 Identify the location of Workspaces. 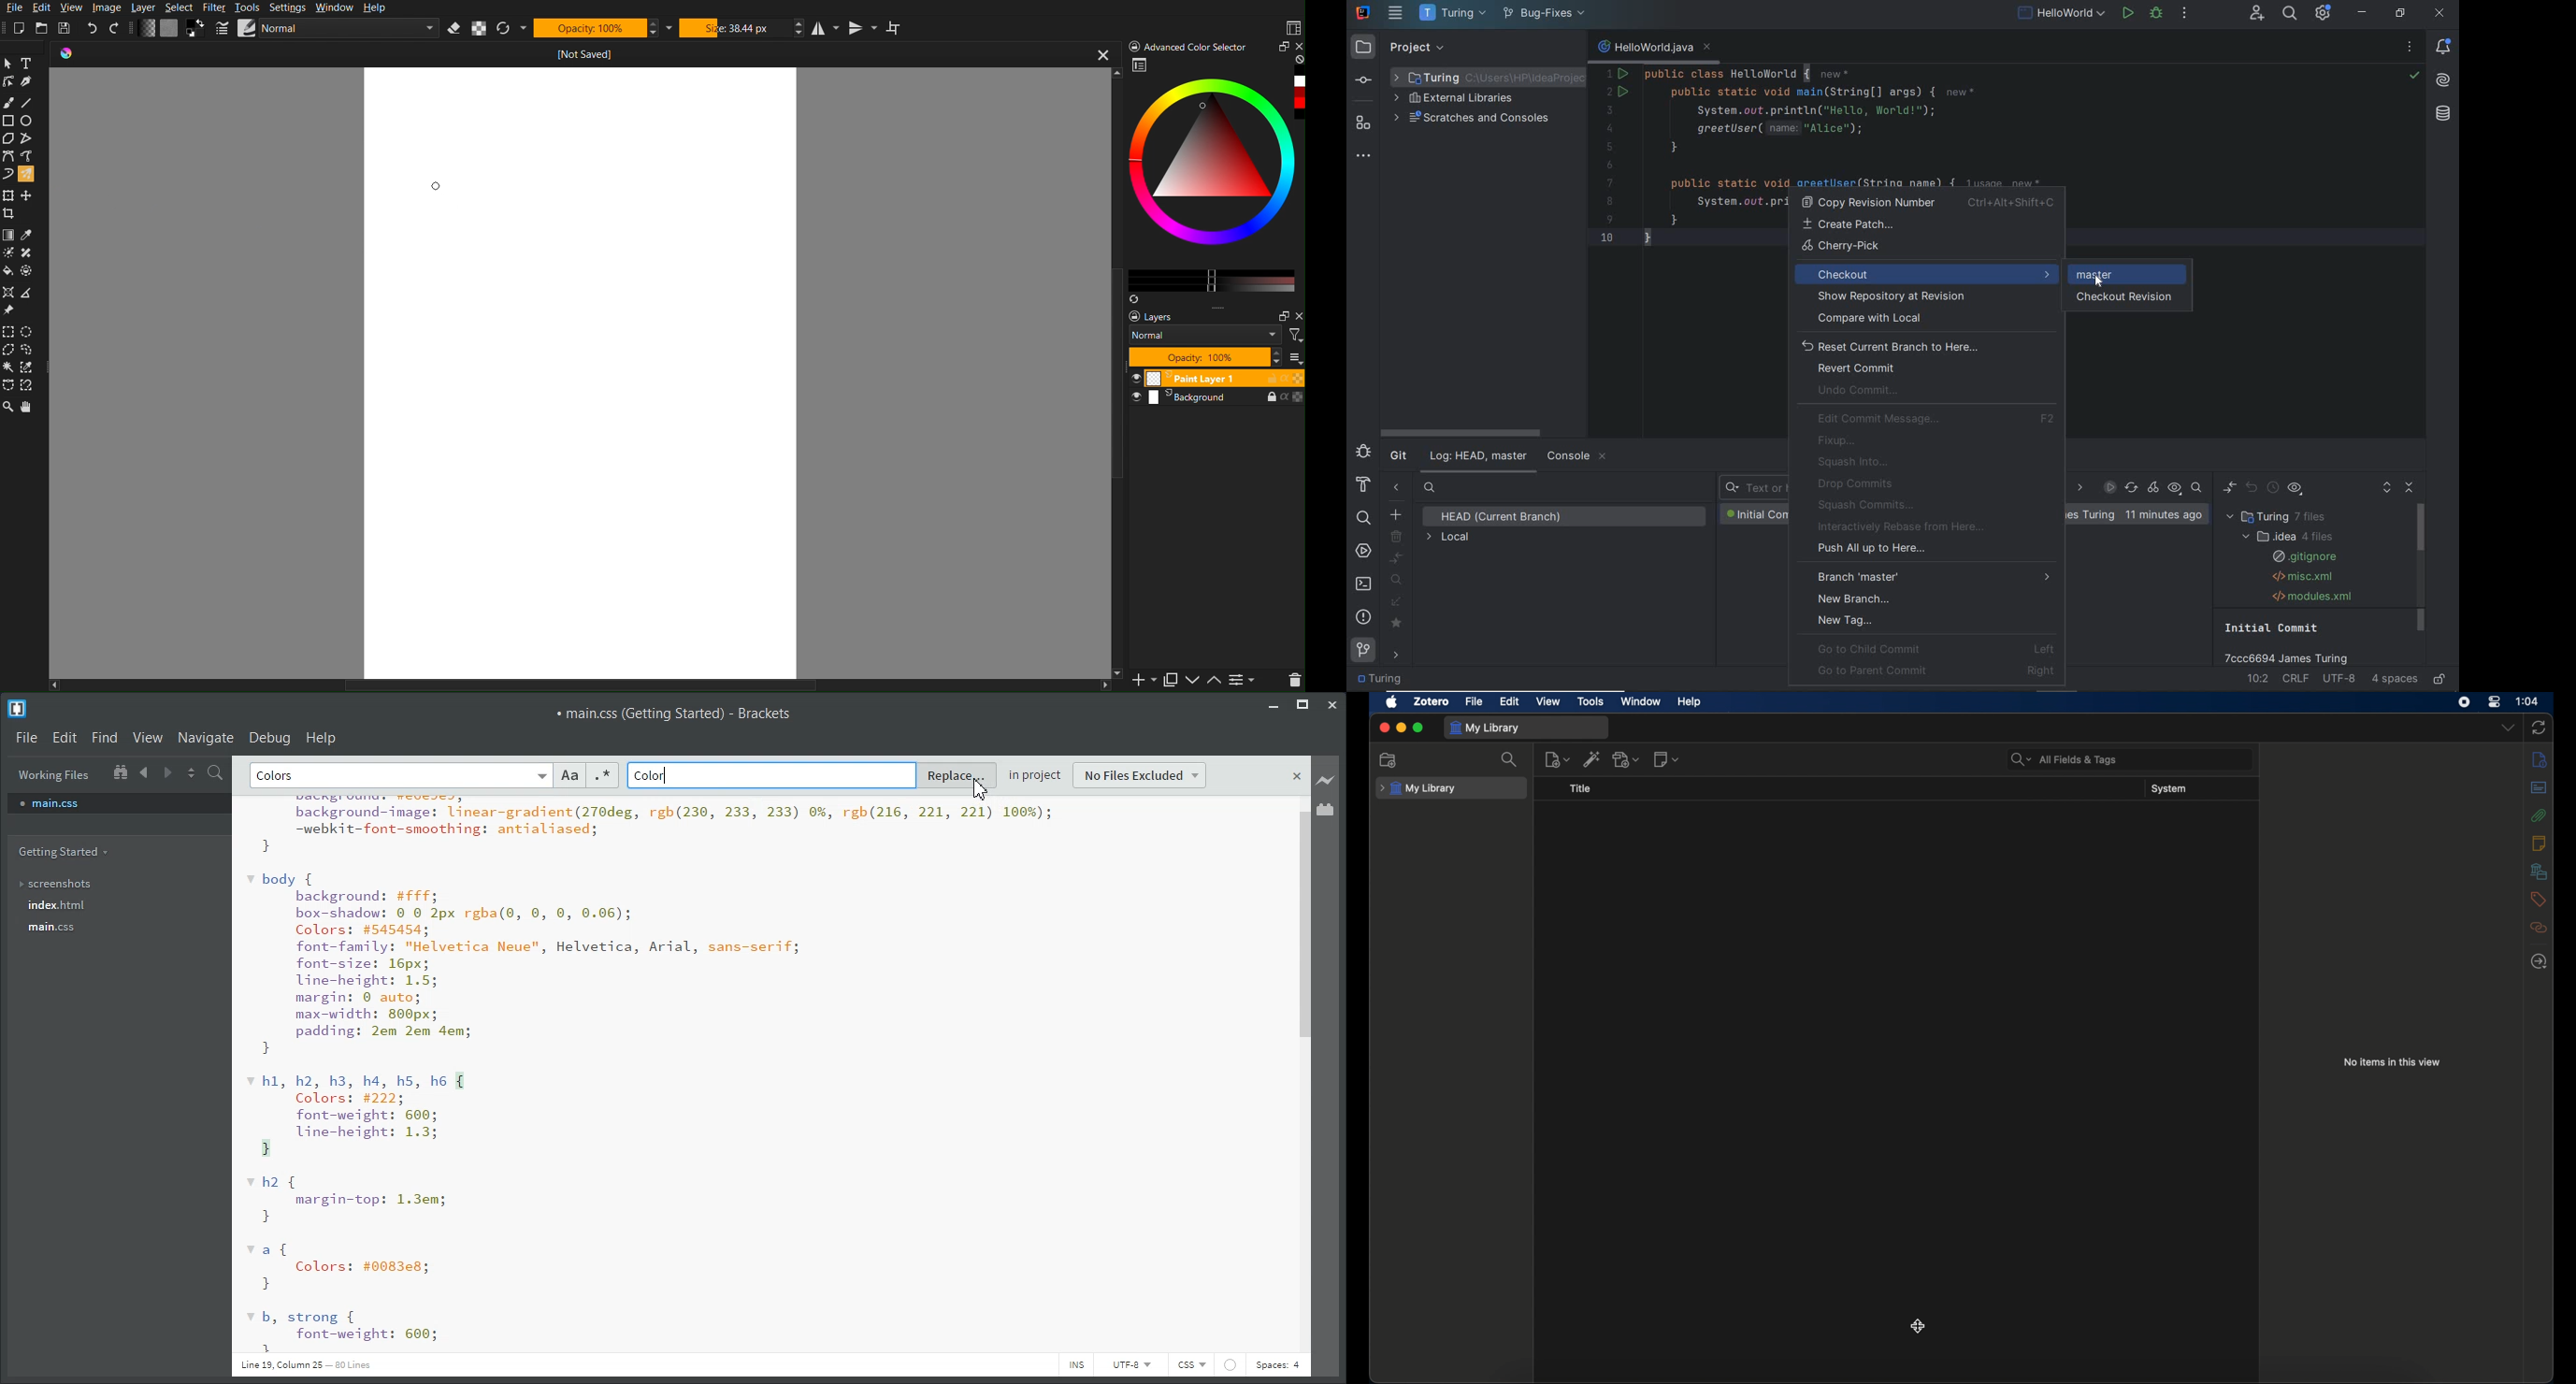
(1293, 27).